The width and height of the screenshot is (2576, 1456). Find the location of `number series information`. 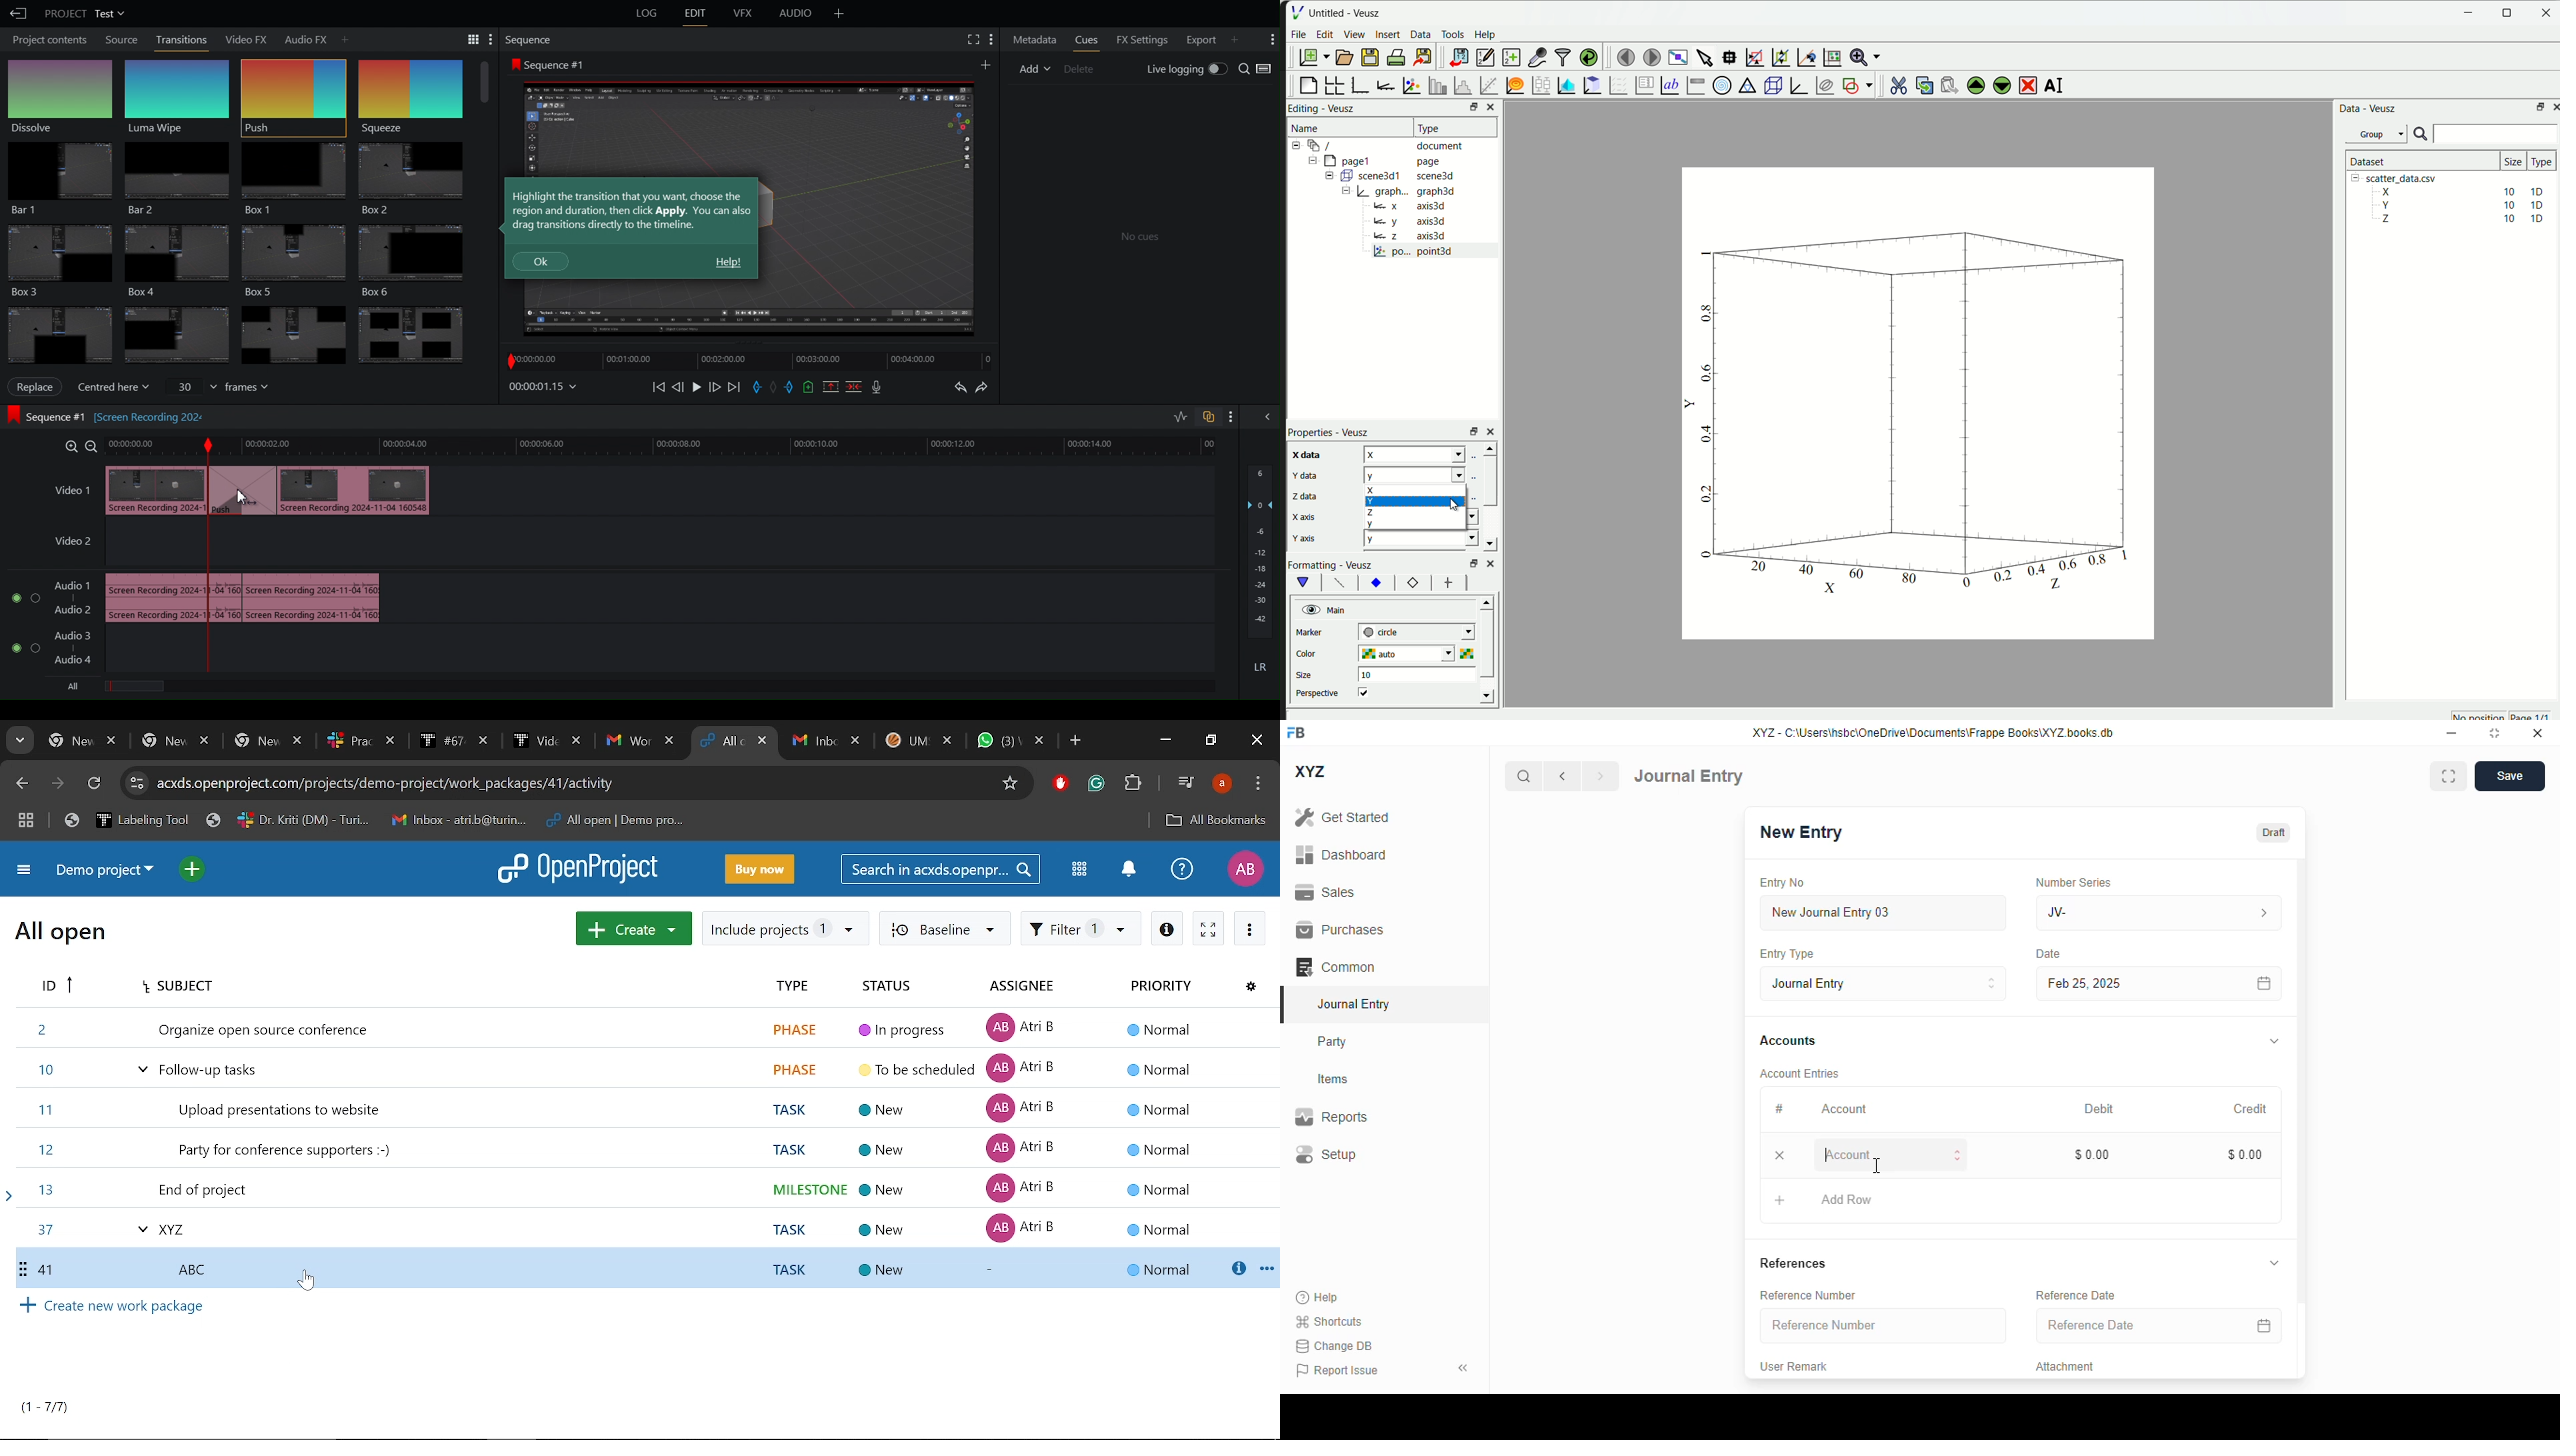

number series information is located at coordinates (2262, 914).